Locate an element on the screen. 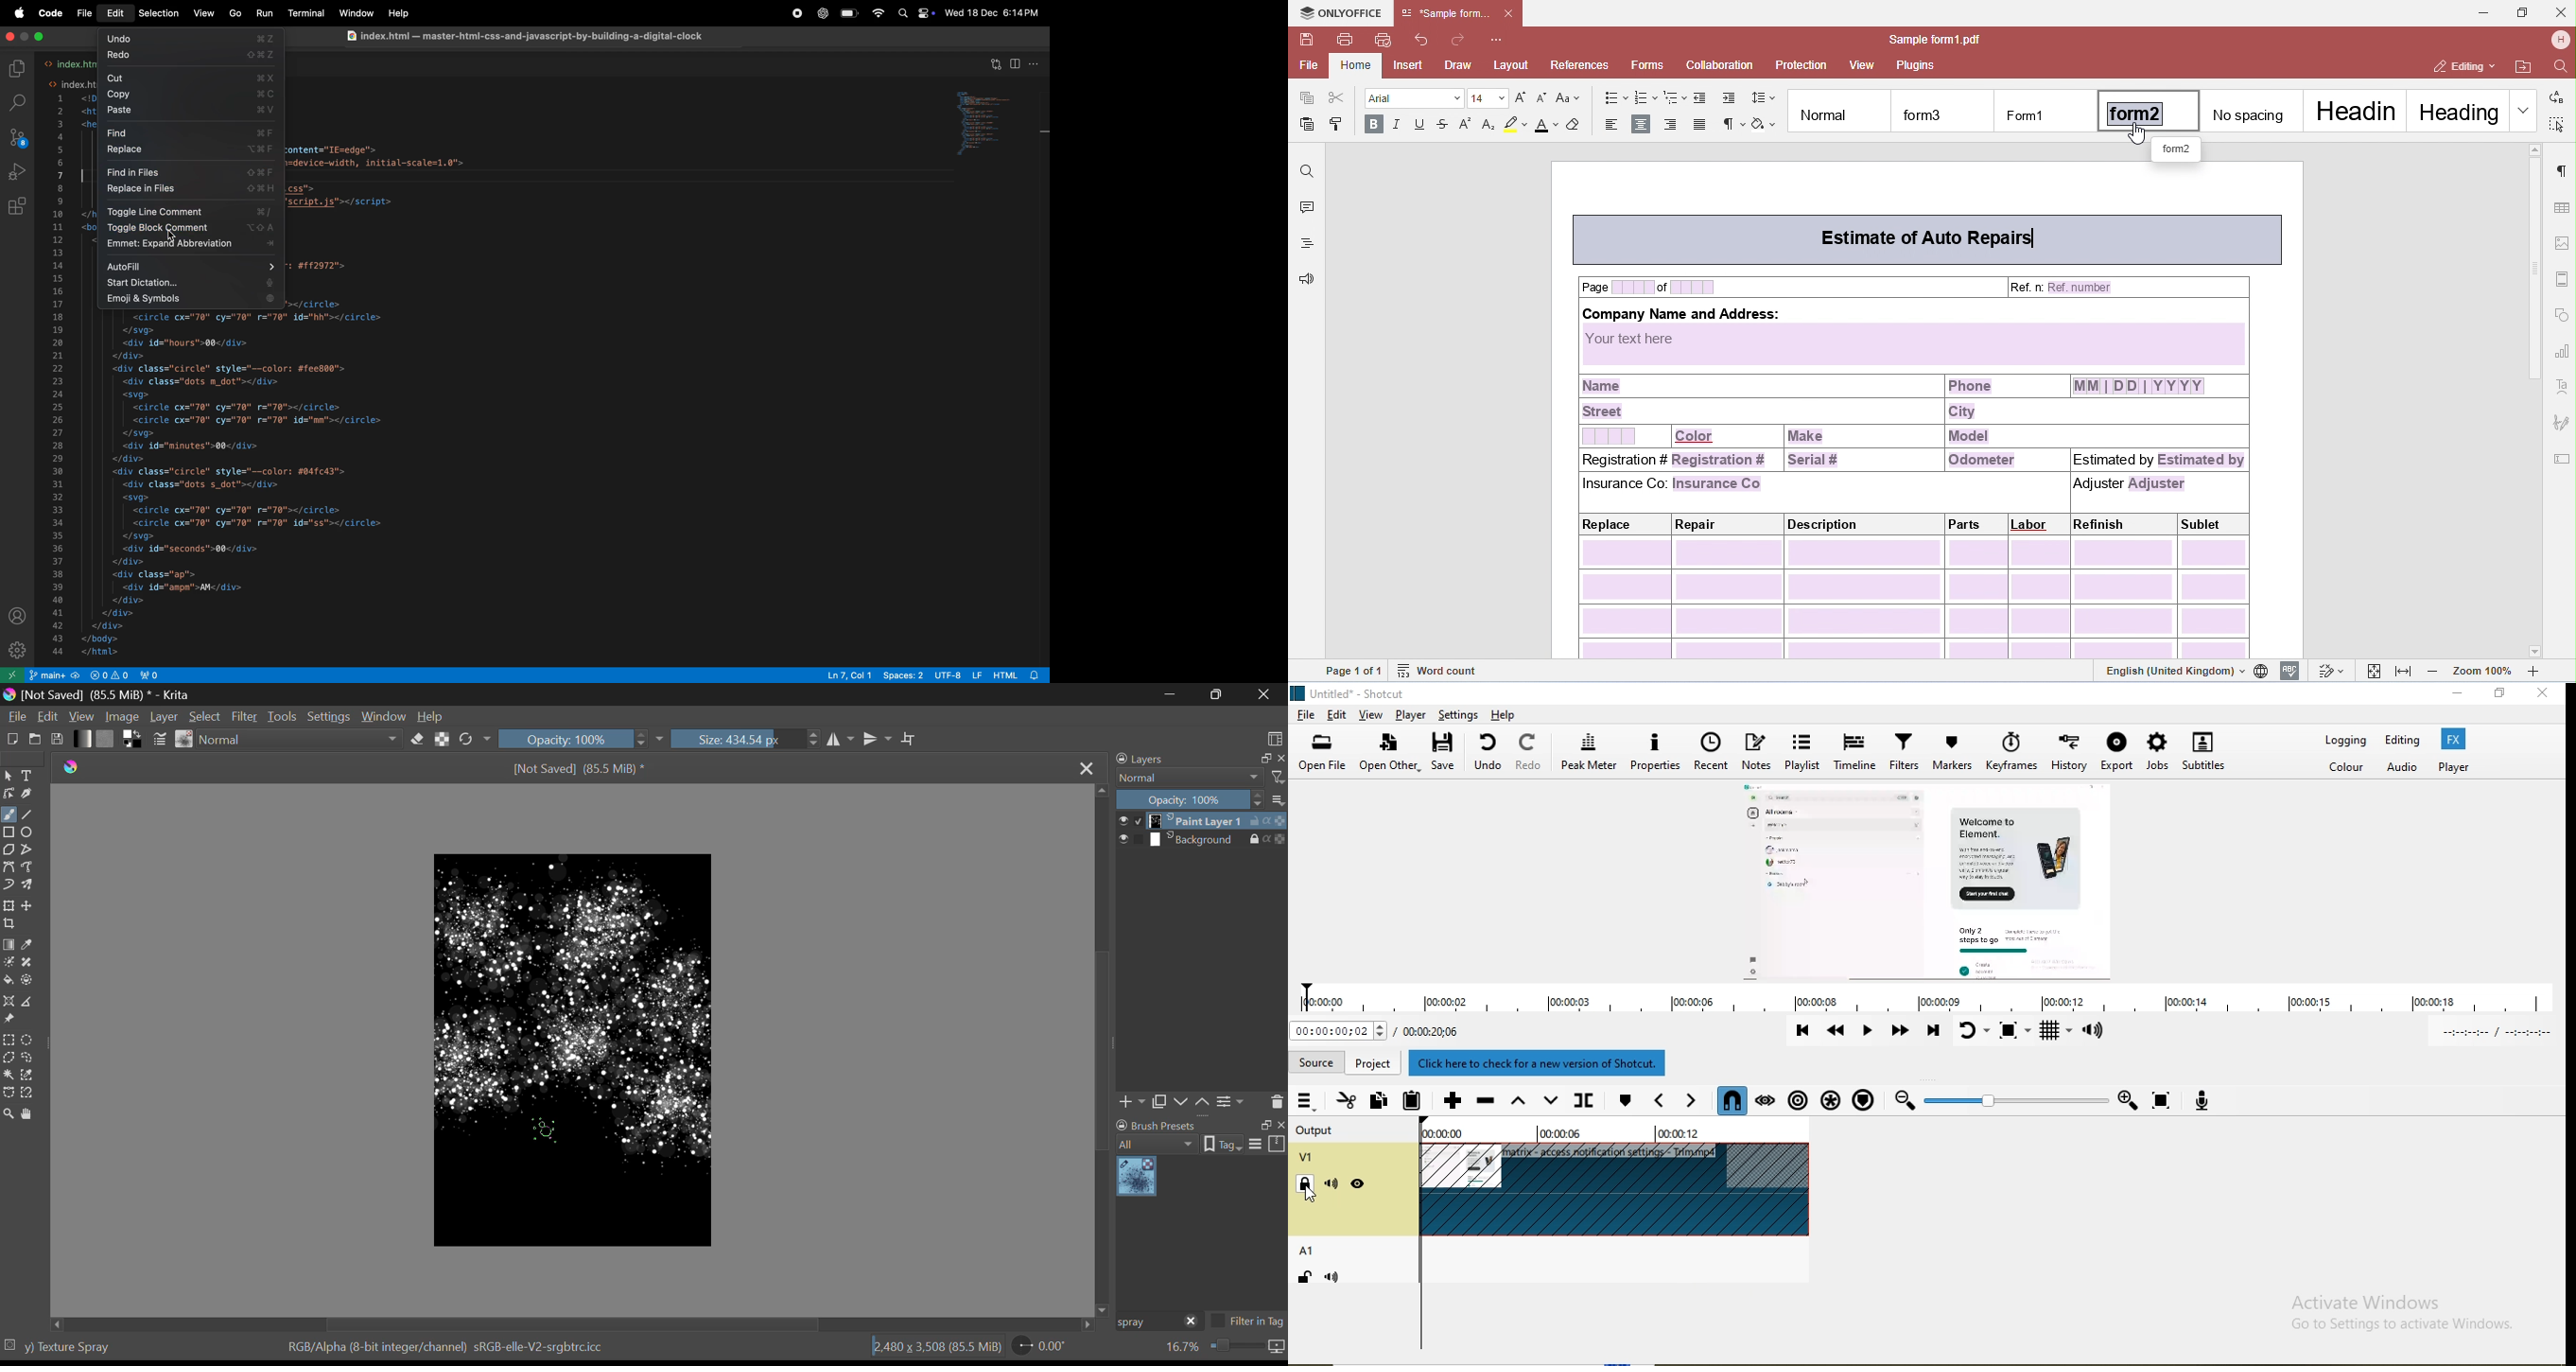 This screenshot has width=2576, height=1372. zoom value is located at coordinates (1182, 1348).